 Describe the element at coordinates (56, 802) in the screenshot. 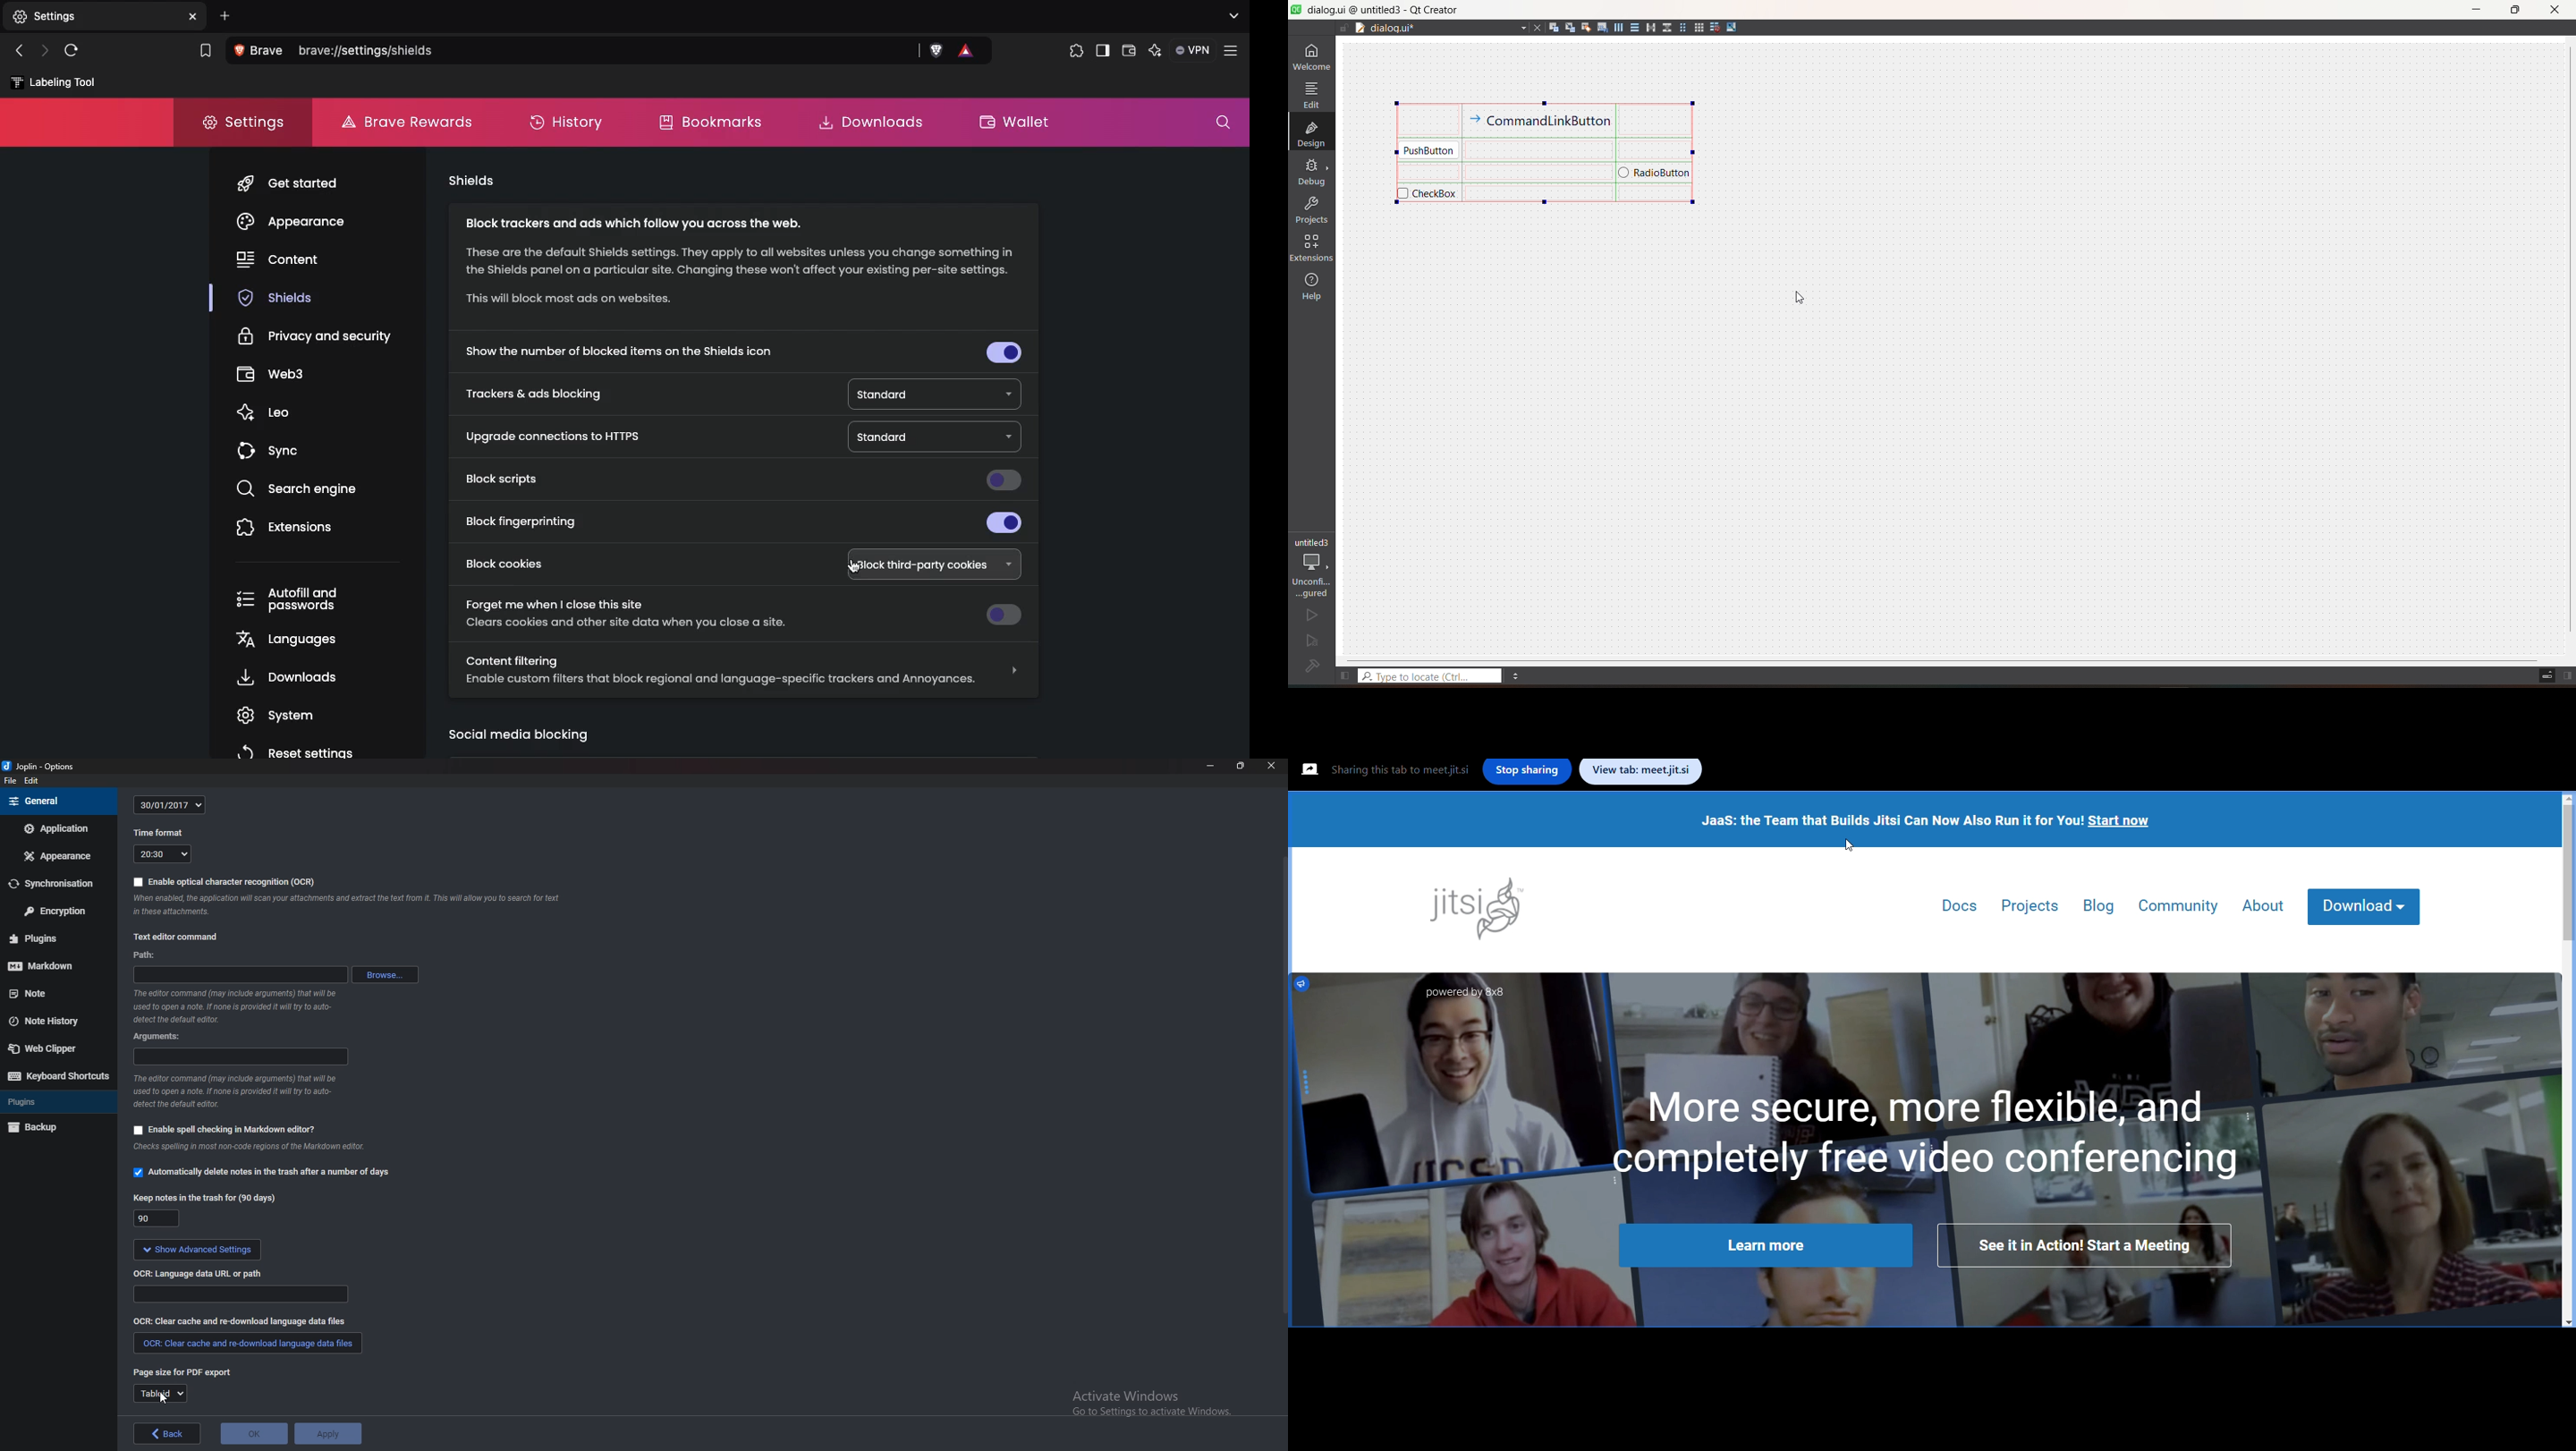

I see `General` at that location.